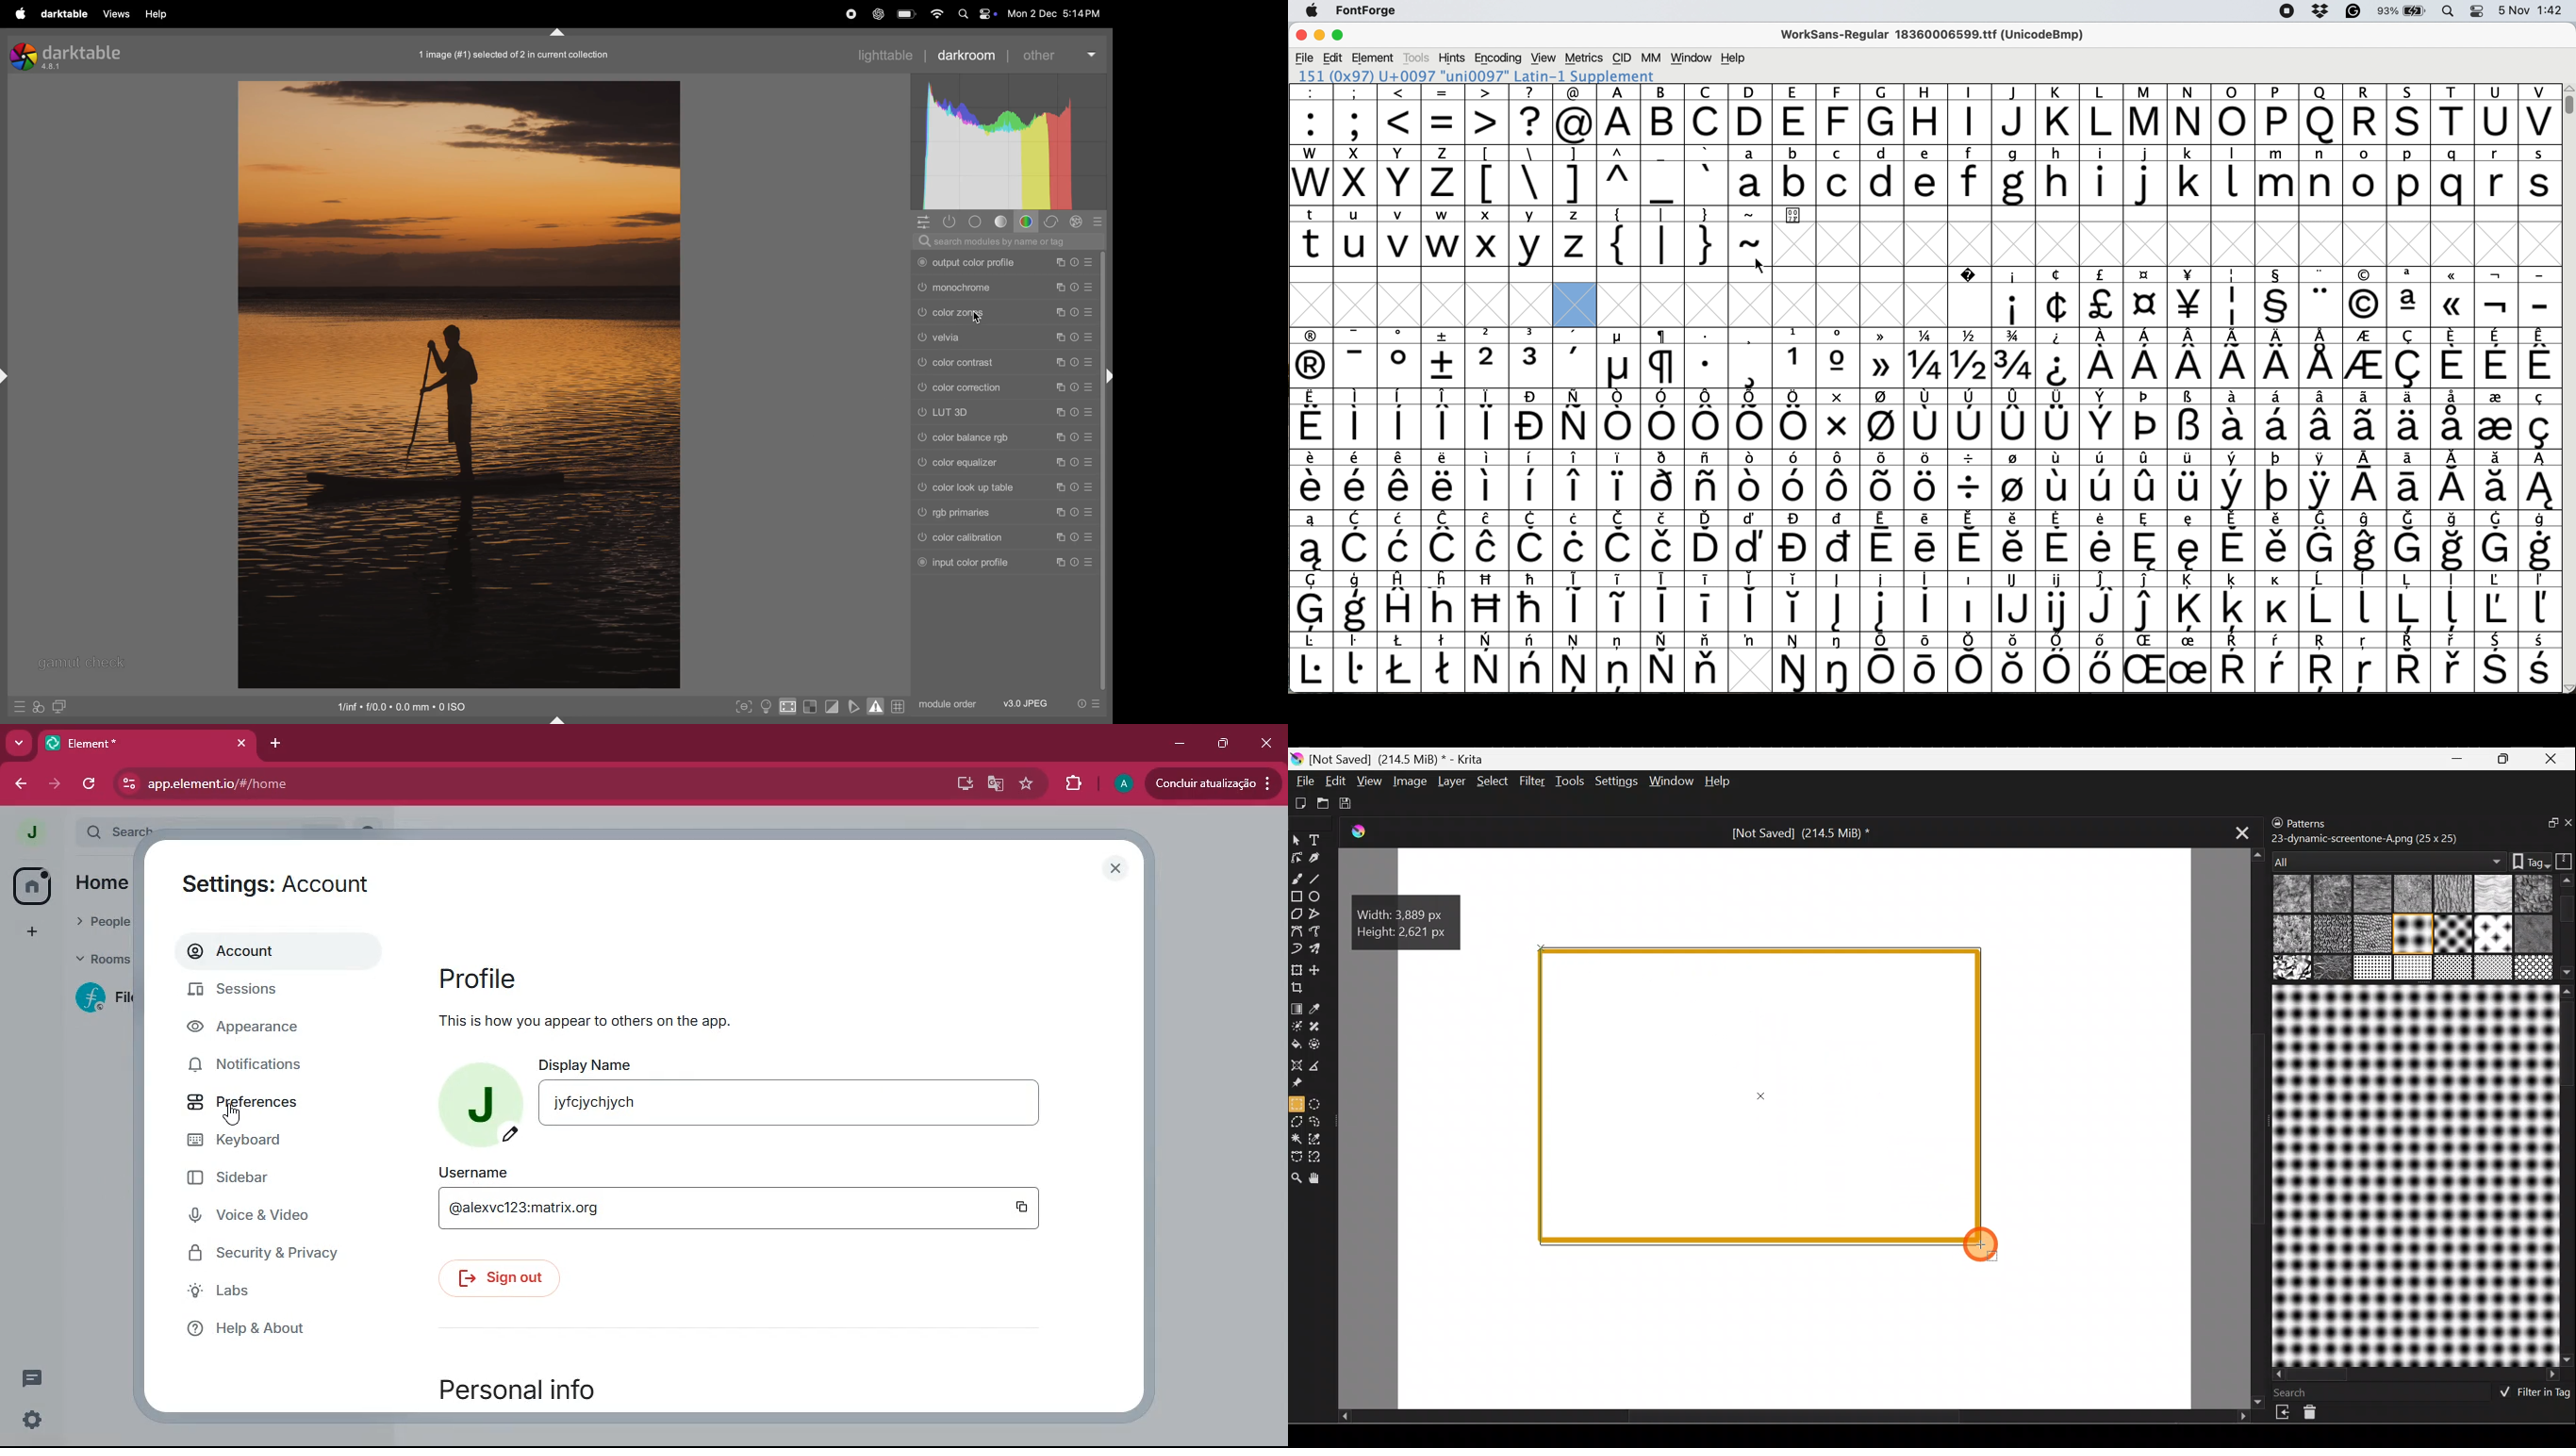  What do you see at coordinates (2540, 298) in the screenshot?
I see `-` at bounding box center [2540, 298].